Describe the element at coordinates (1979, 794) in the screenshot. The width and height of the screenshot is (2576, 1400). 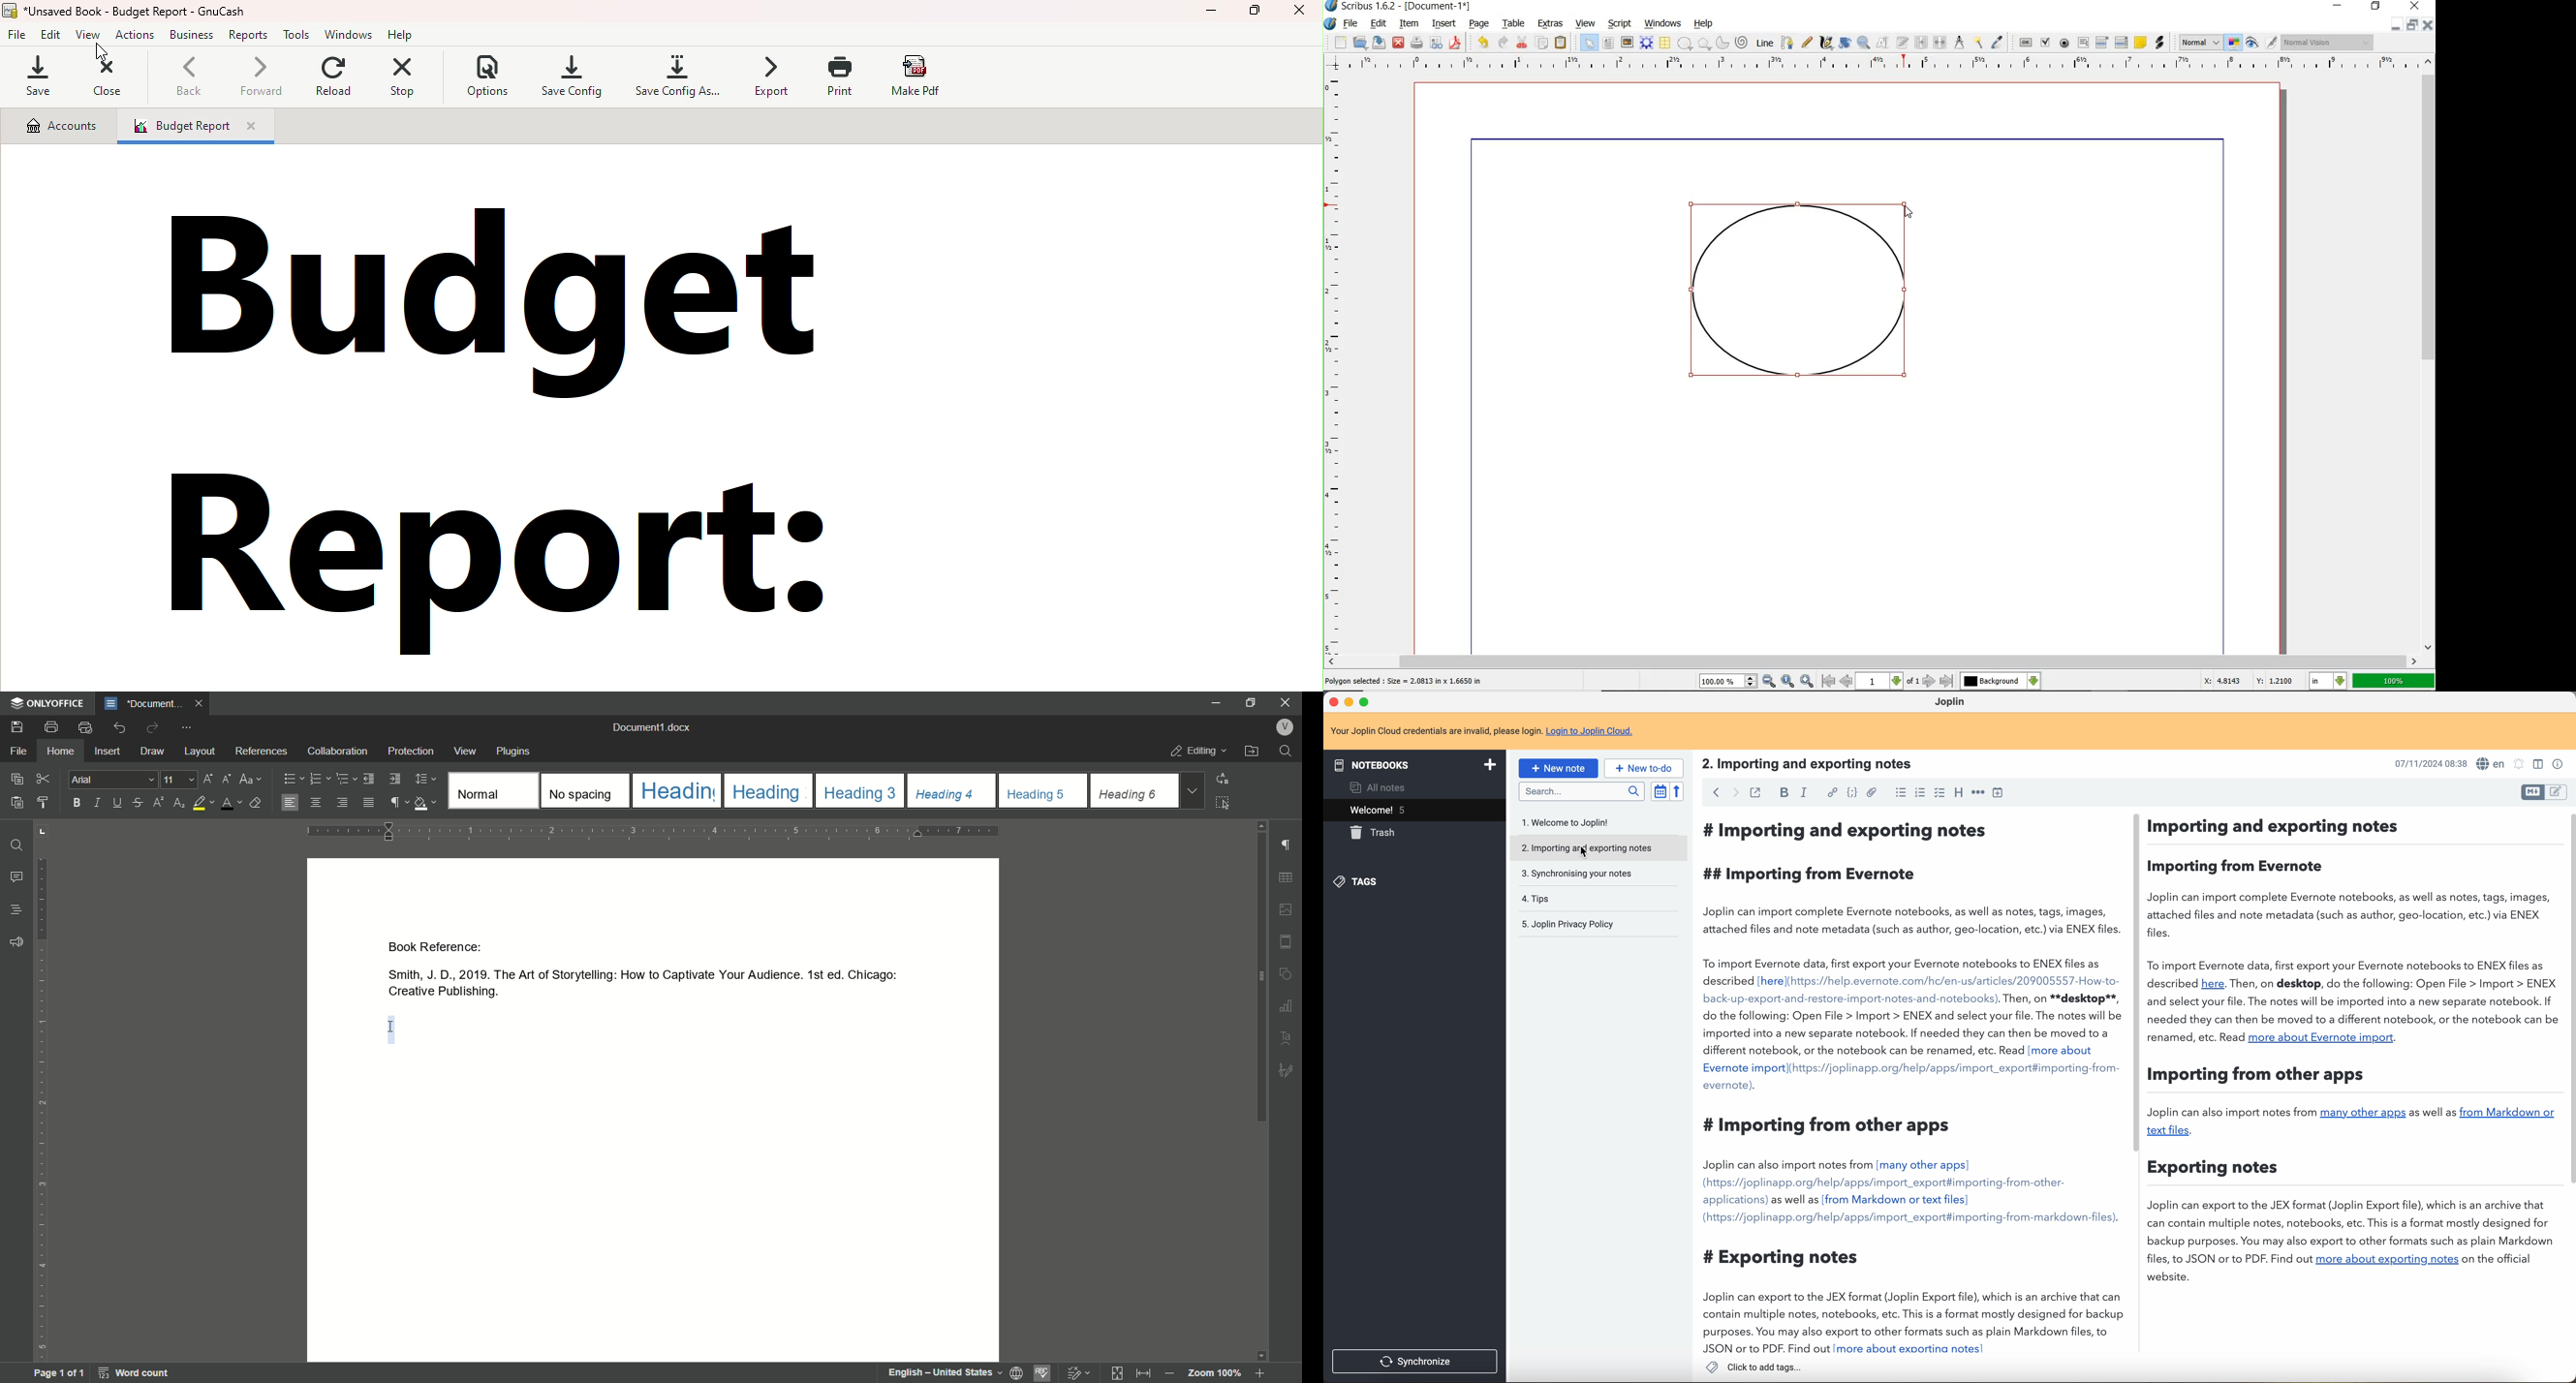
I see `horizontal rule` at that location.